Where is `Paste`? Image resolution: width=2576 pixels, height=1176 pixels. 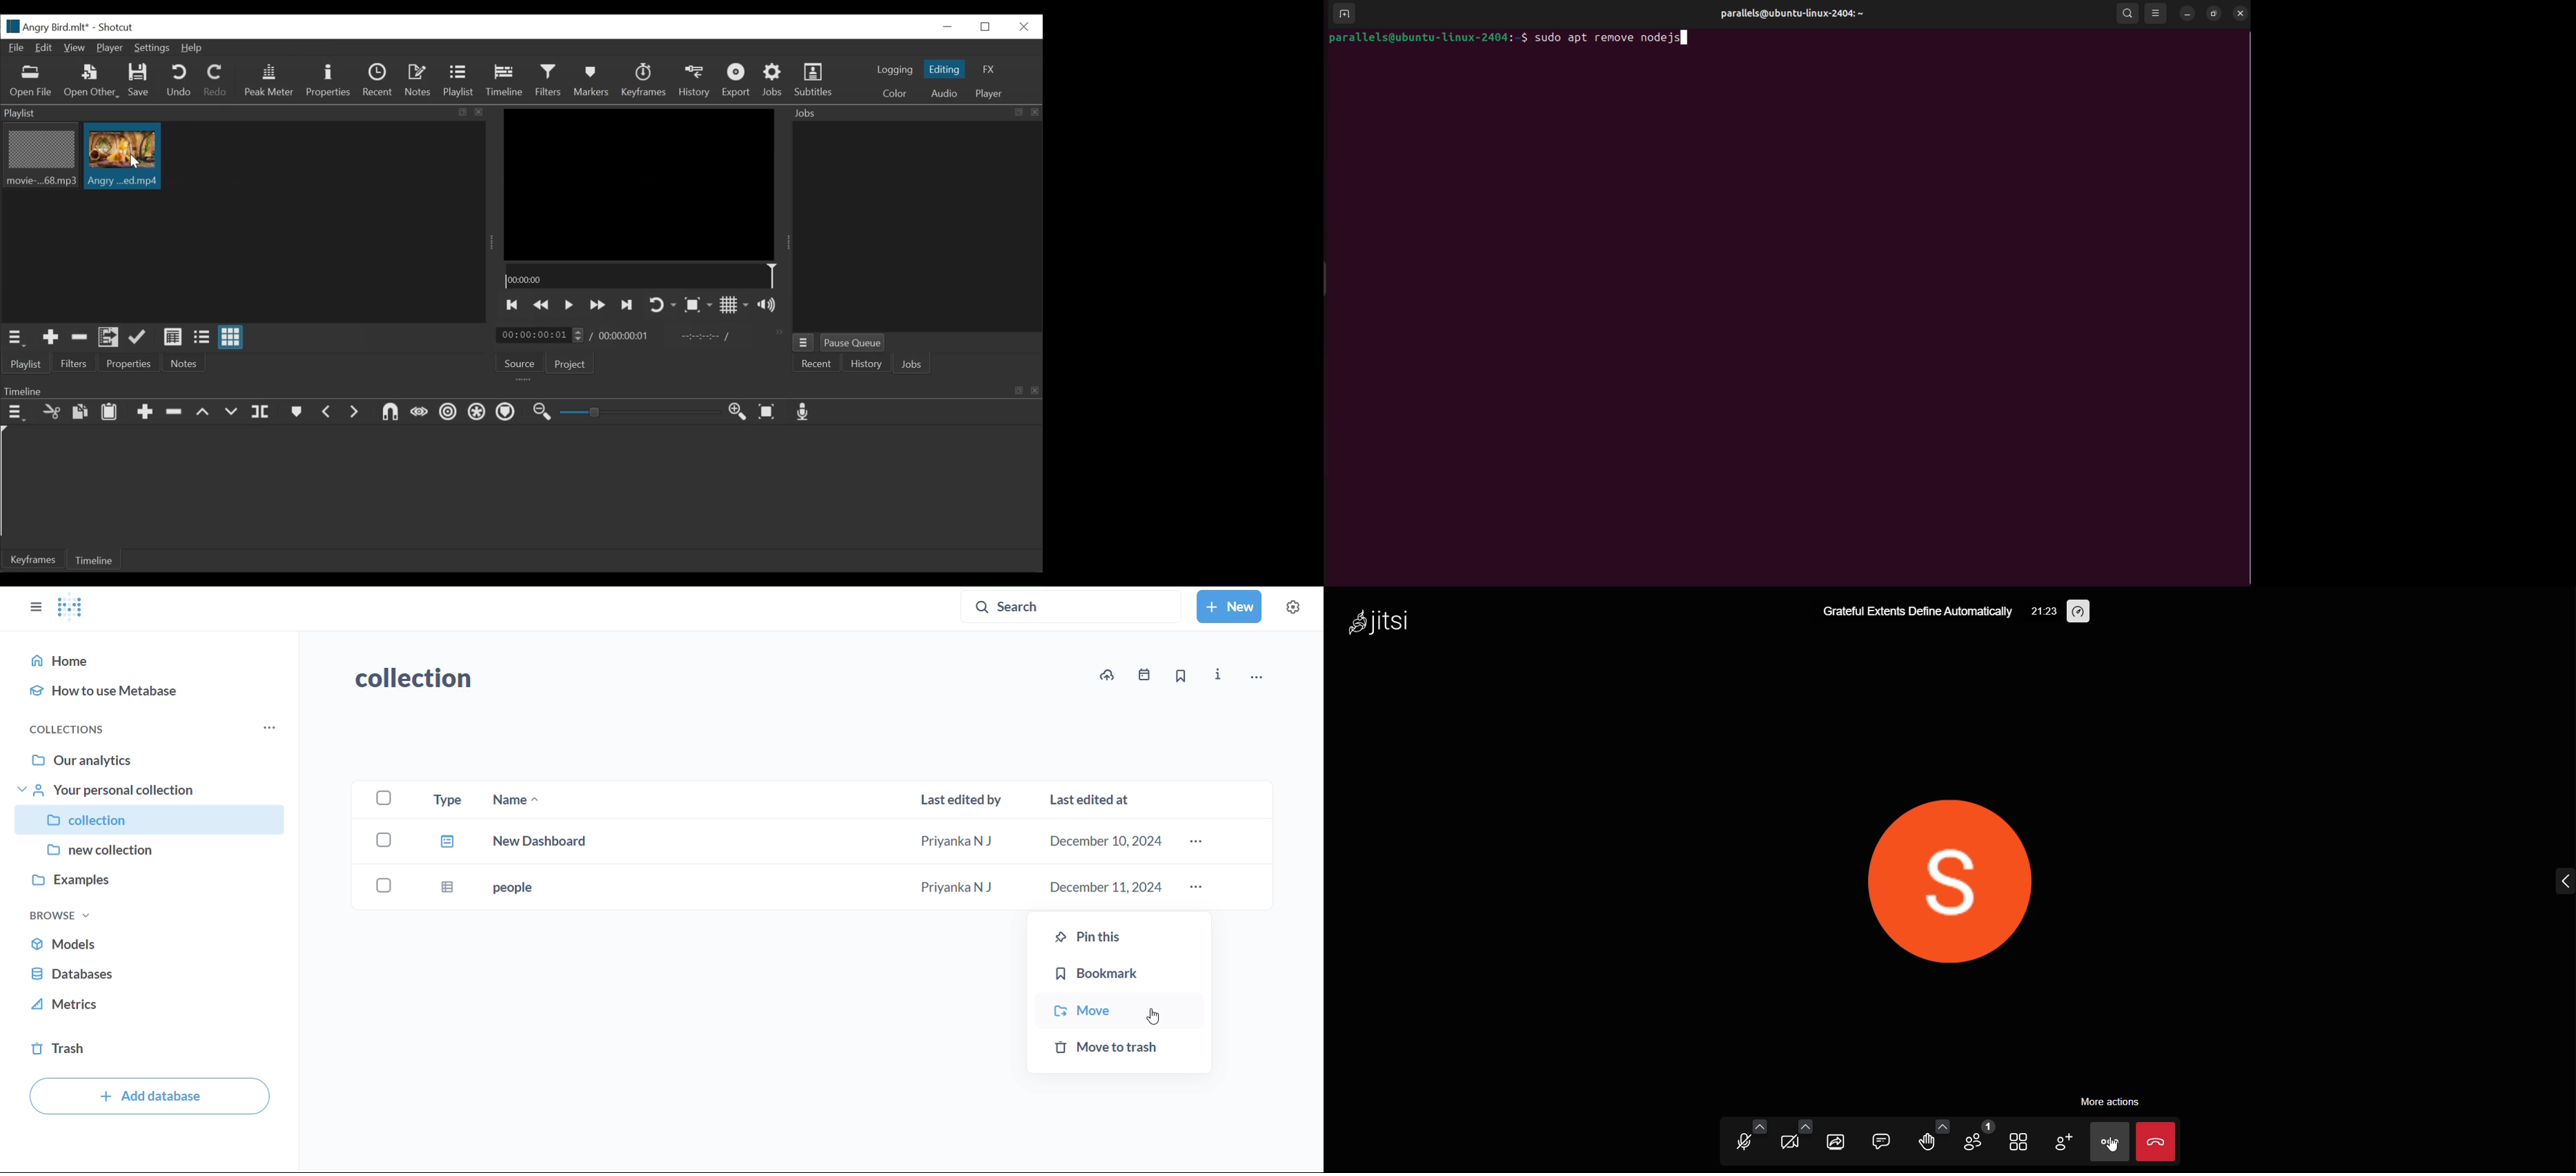 Paste is located at coordinates (109, 412).